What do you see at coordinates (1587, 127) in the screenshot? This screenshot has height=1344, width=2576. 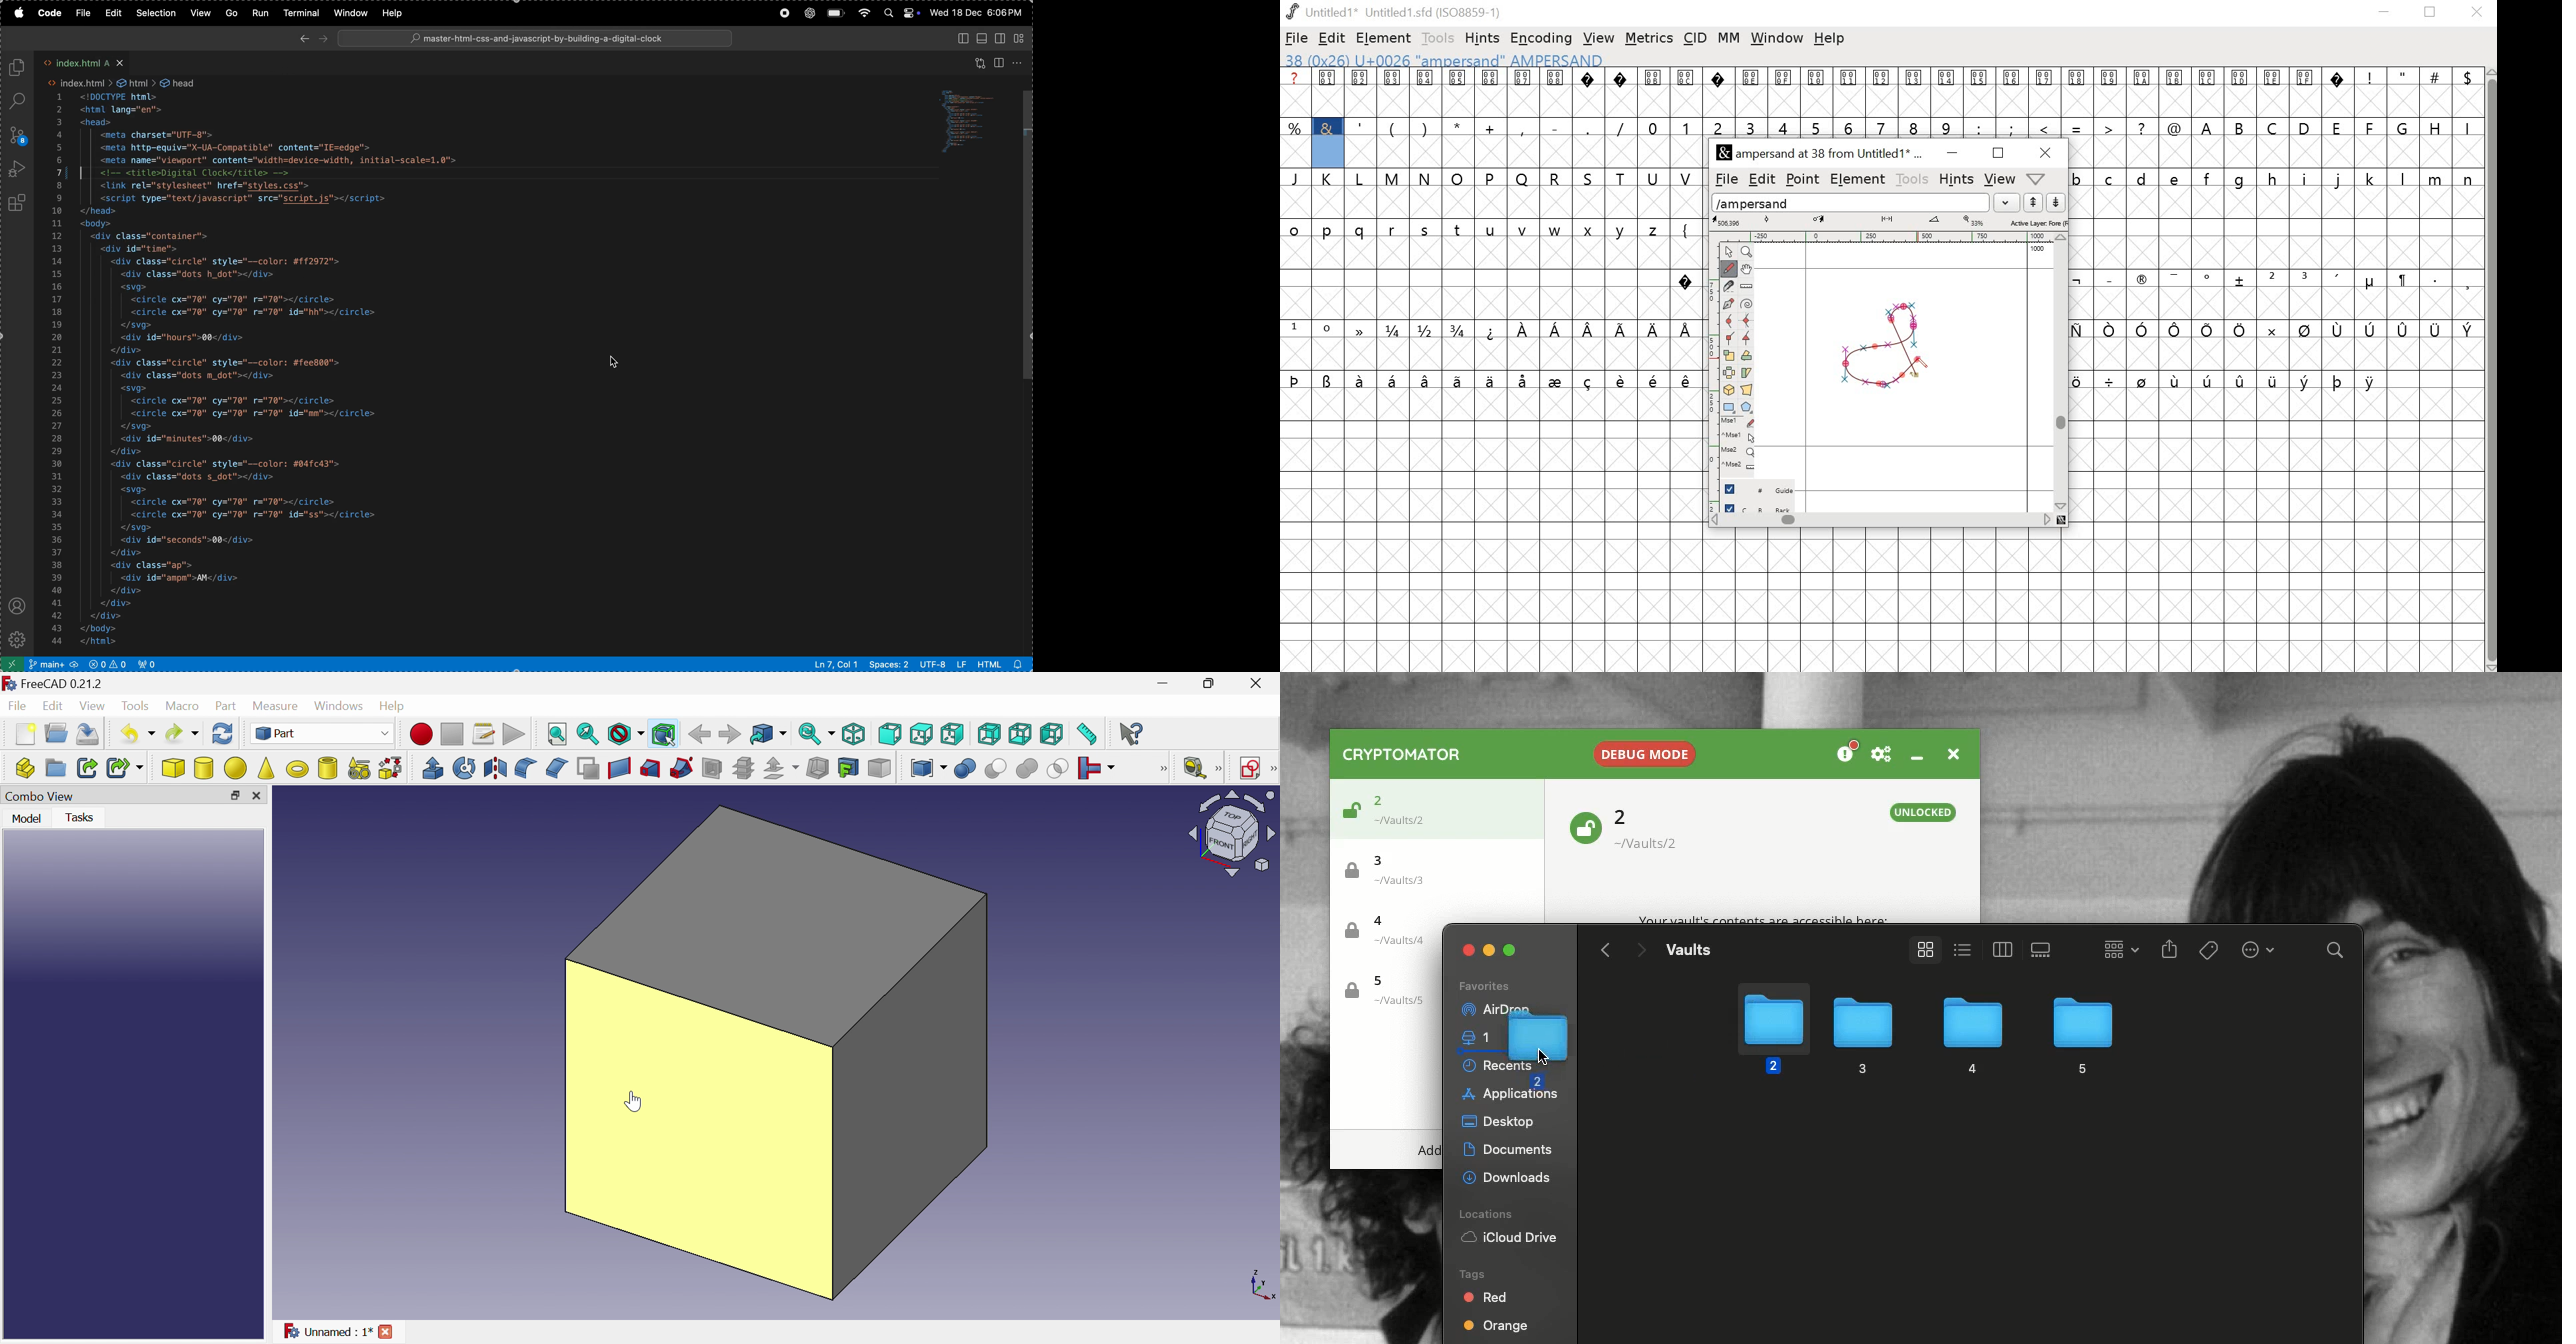 I see `.` at bounding box center [1587, 127].